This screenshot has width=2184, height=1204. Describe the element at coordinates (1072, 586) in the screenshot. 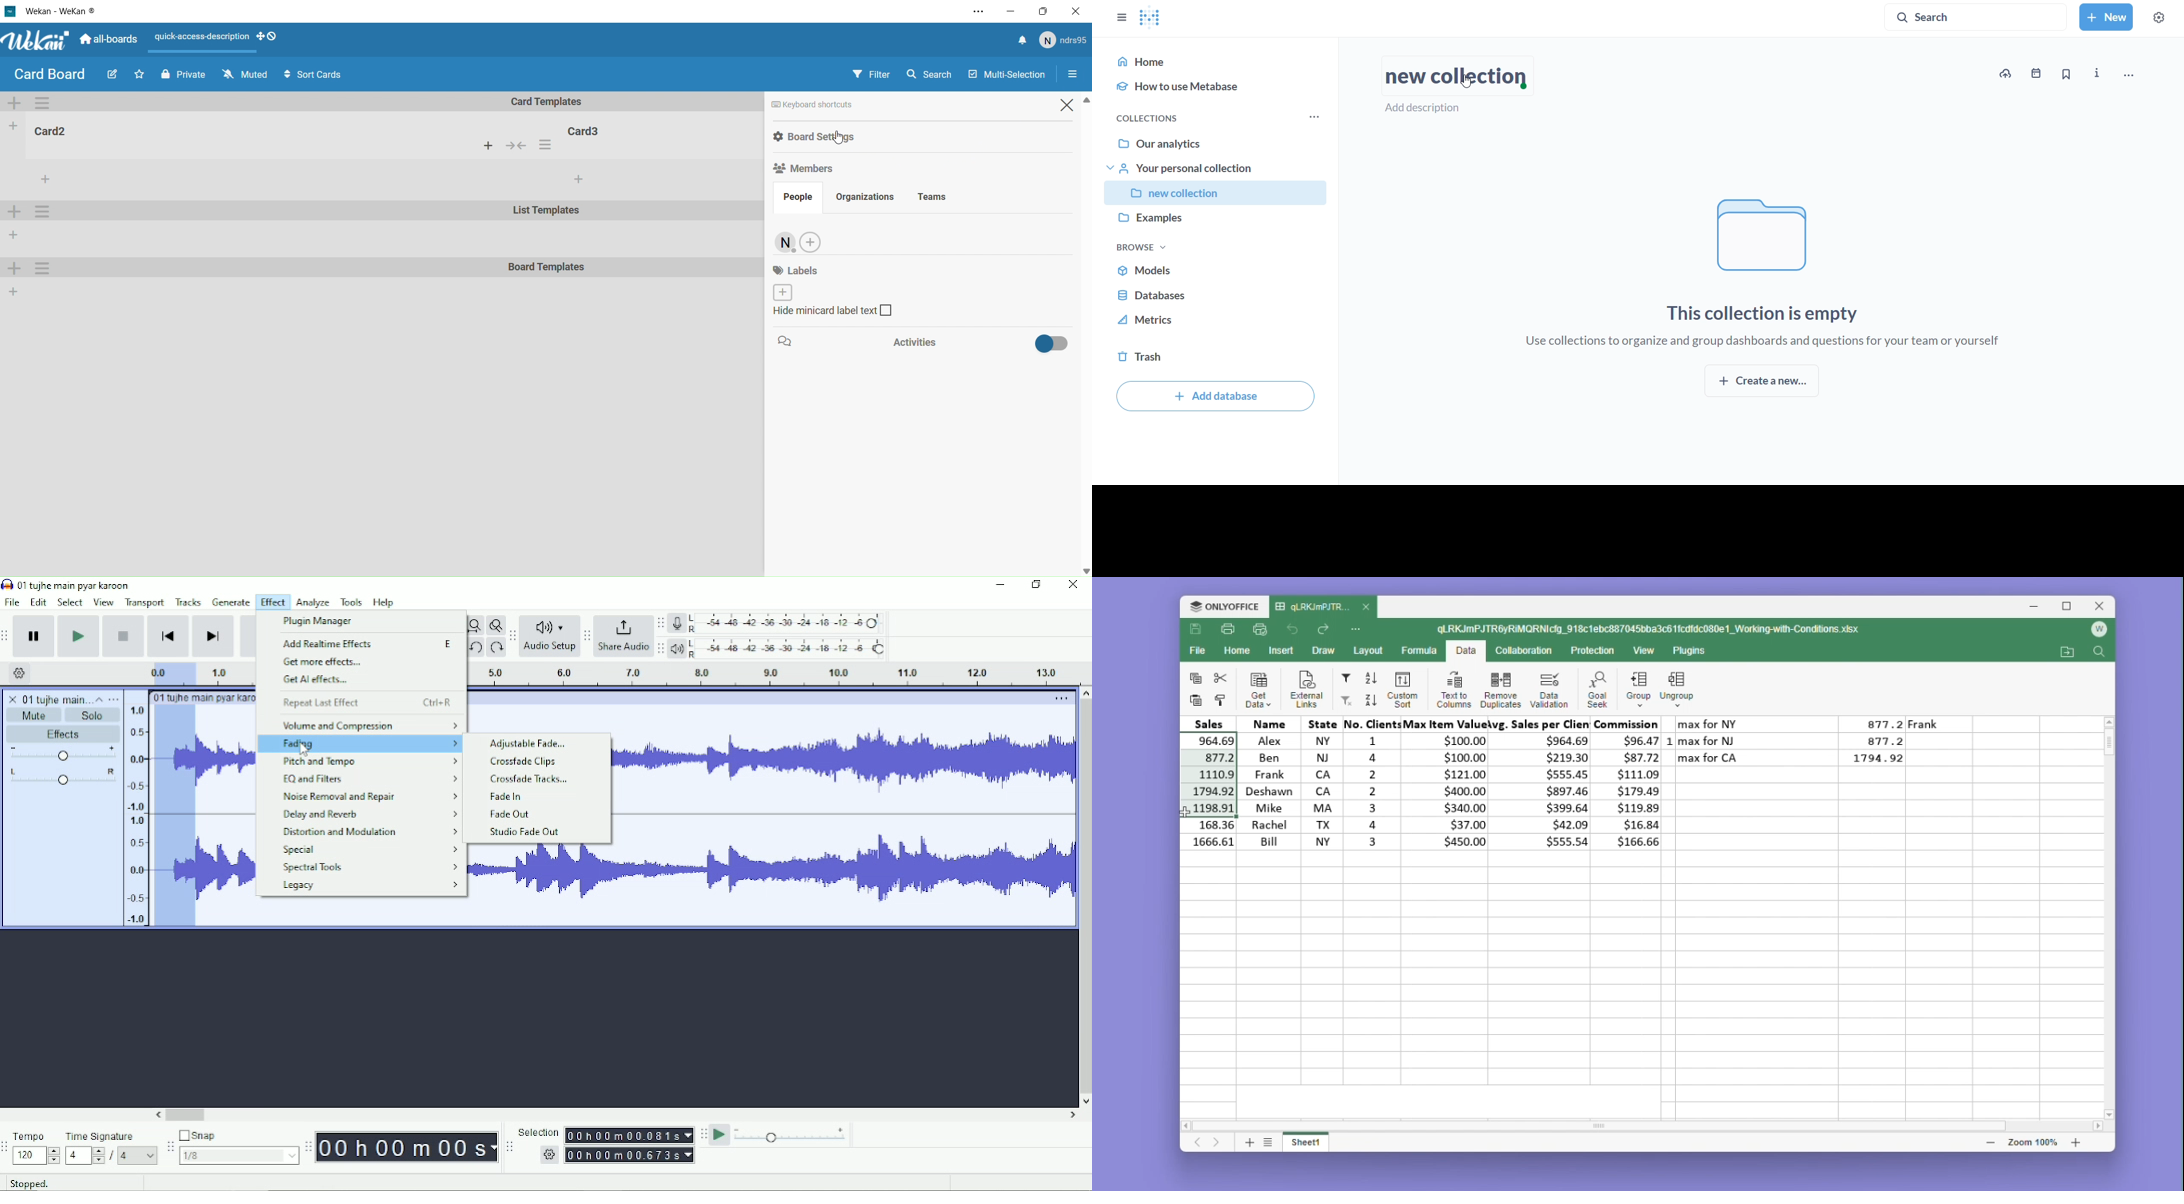

I see `Close` at that location.